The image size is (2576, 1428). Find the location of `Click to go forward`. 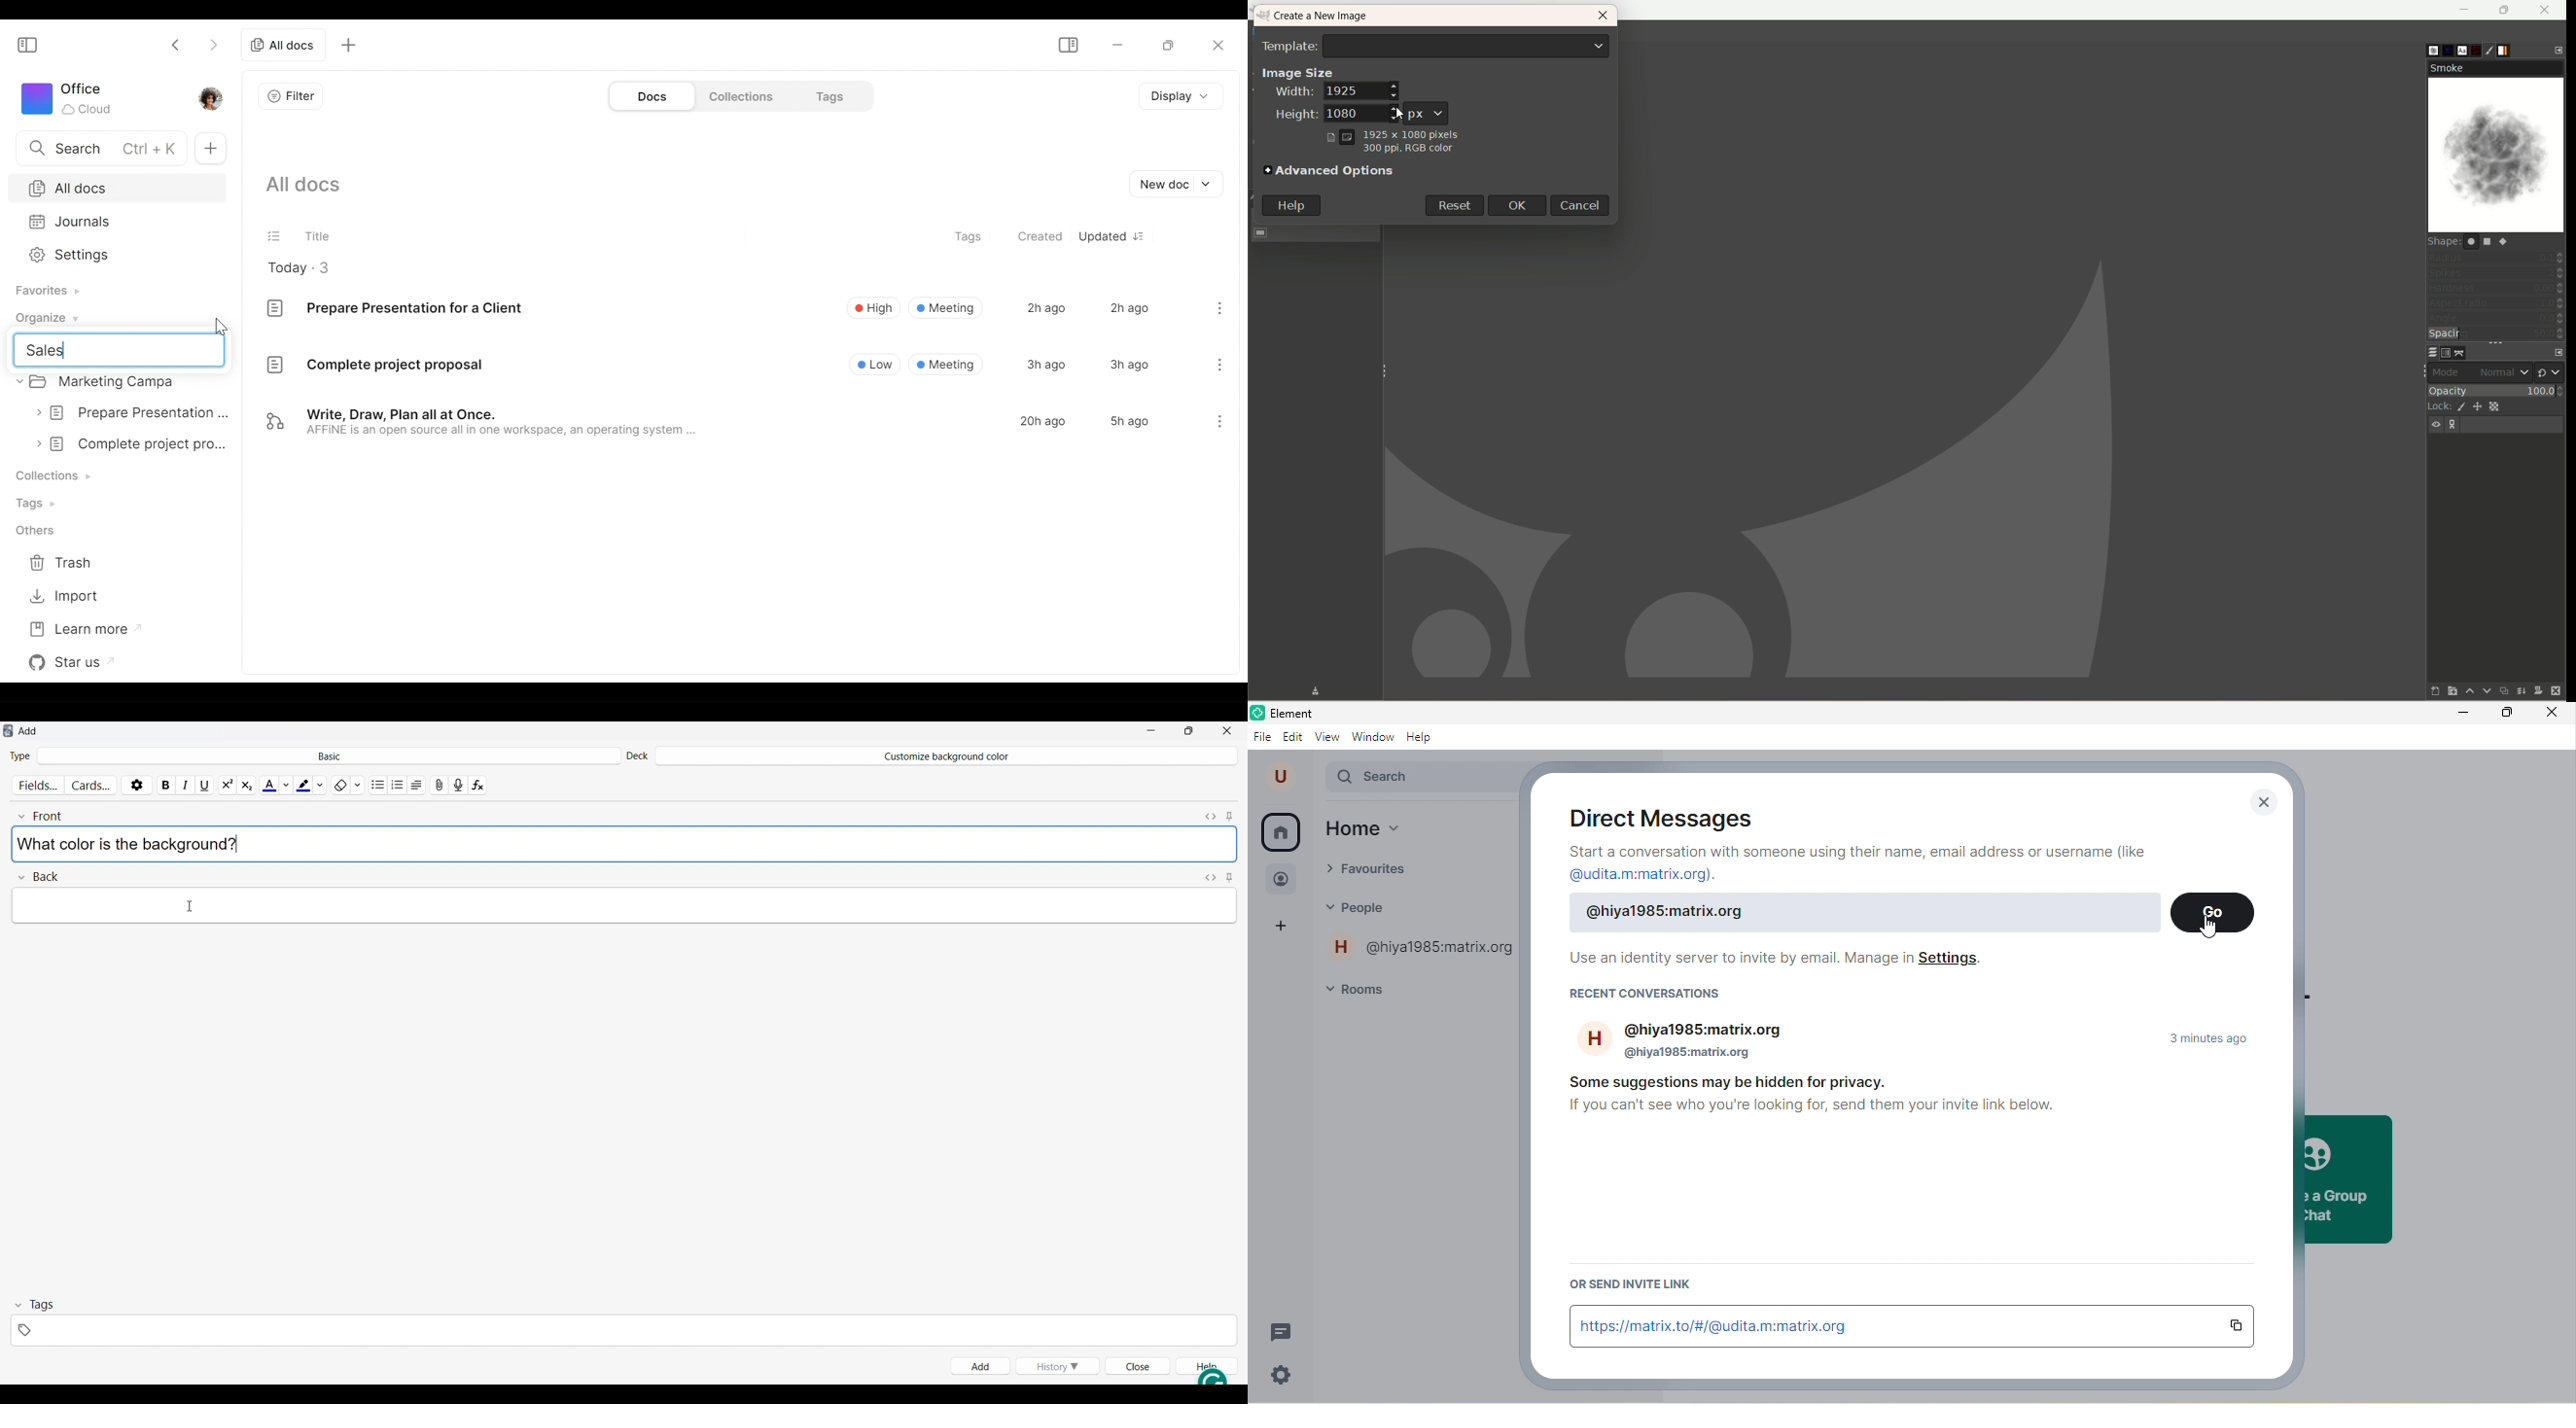

Click to go forward is located at coordinates (210, 46).